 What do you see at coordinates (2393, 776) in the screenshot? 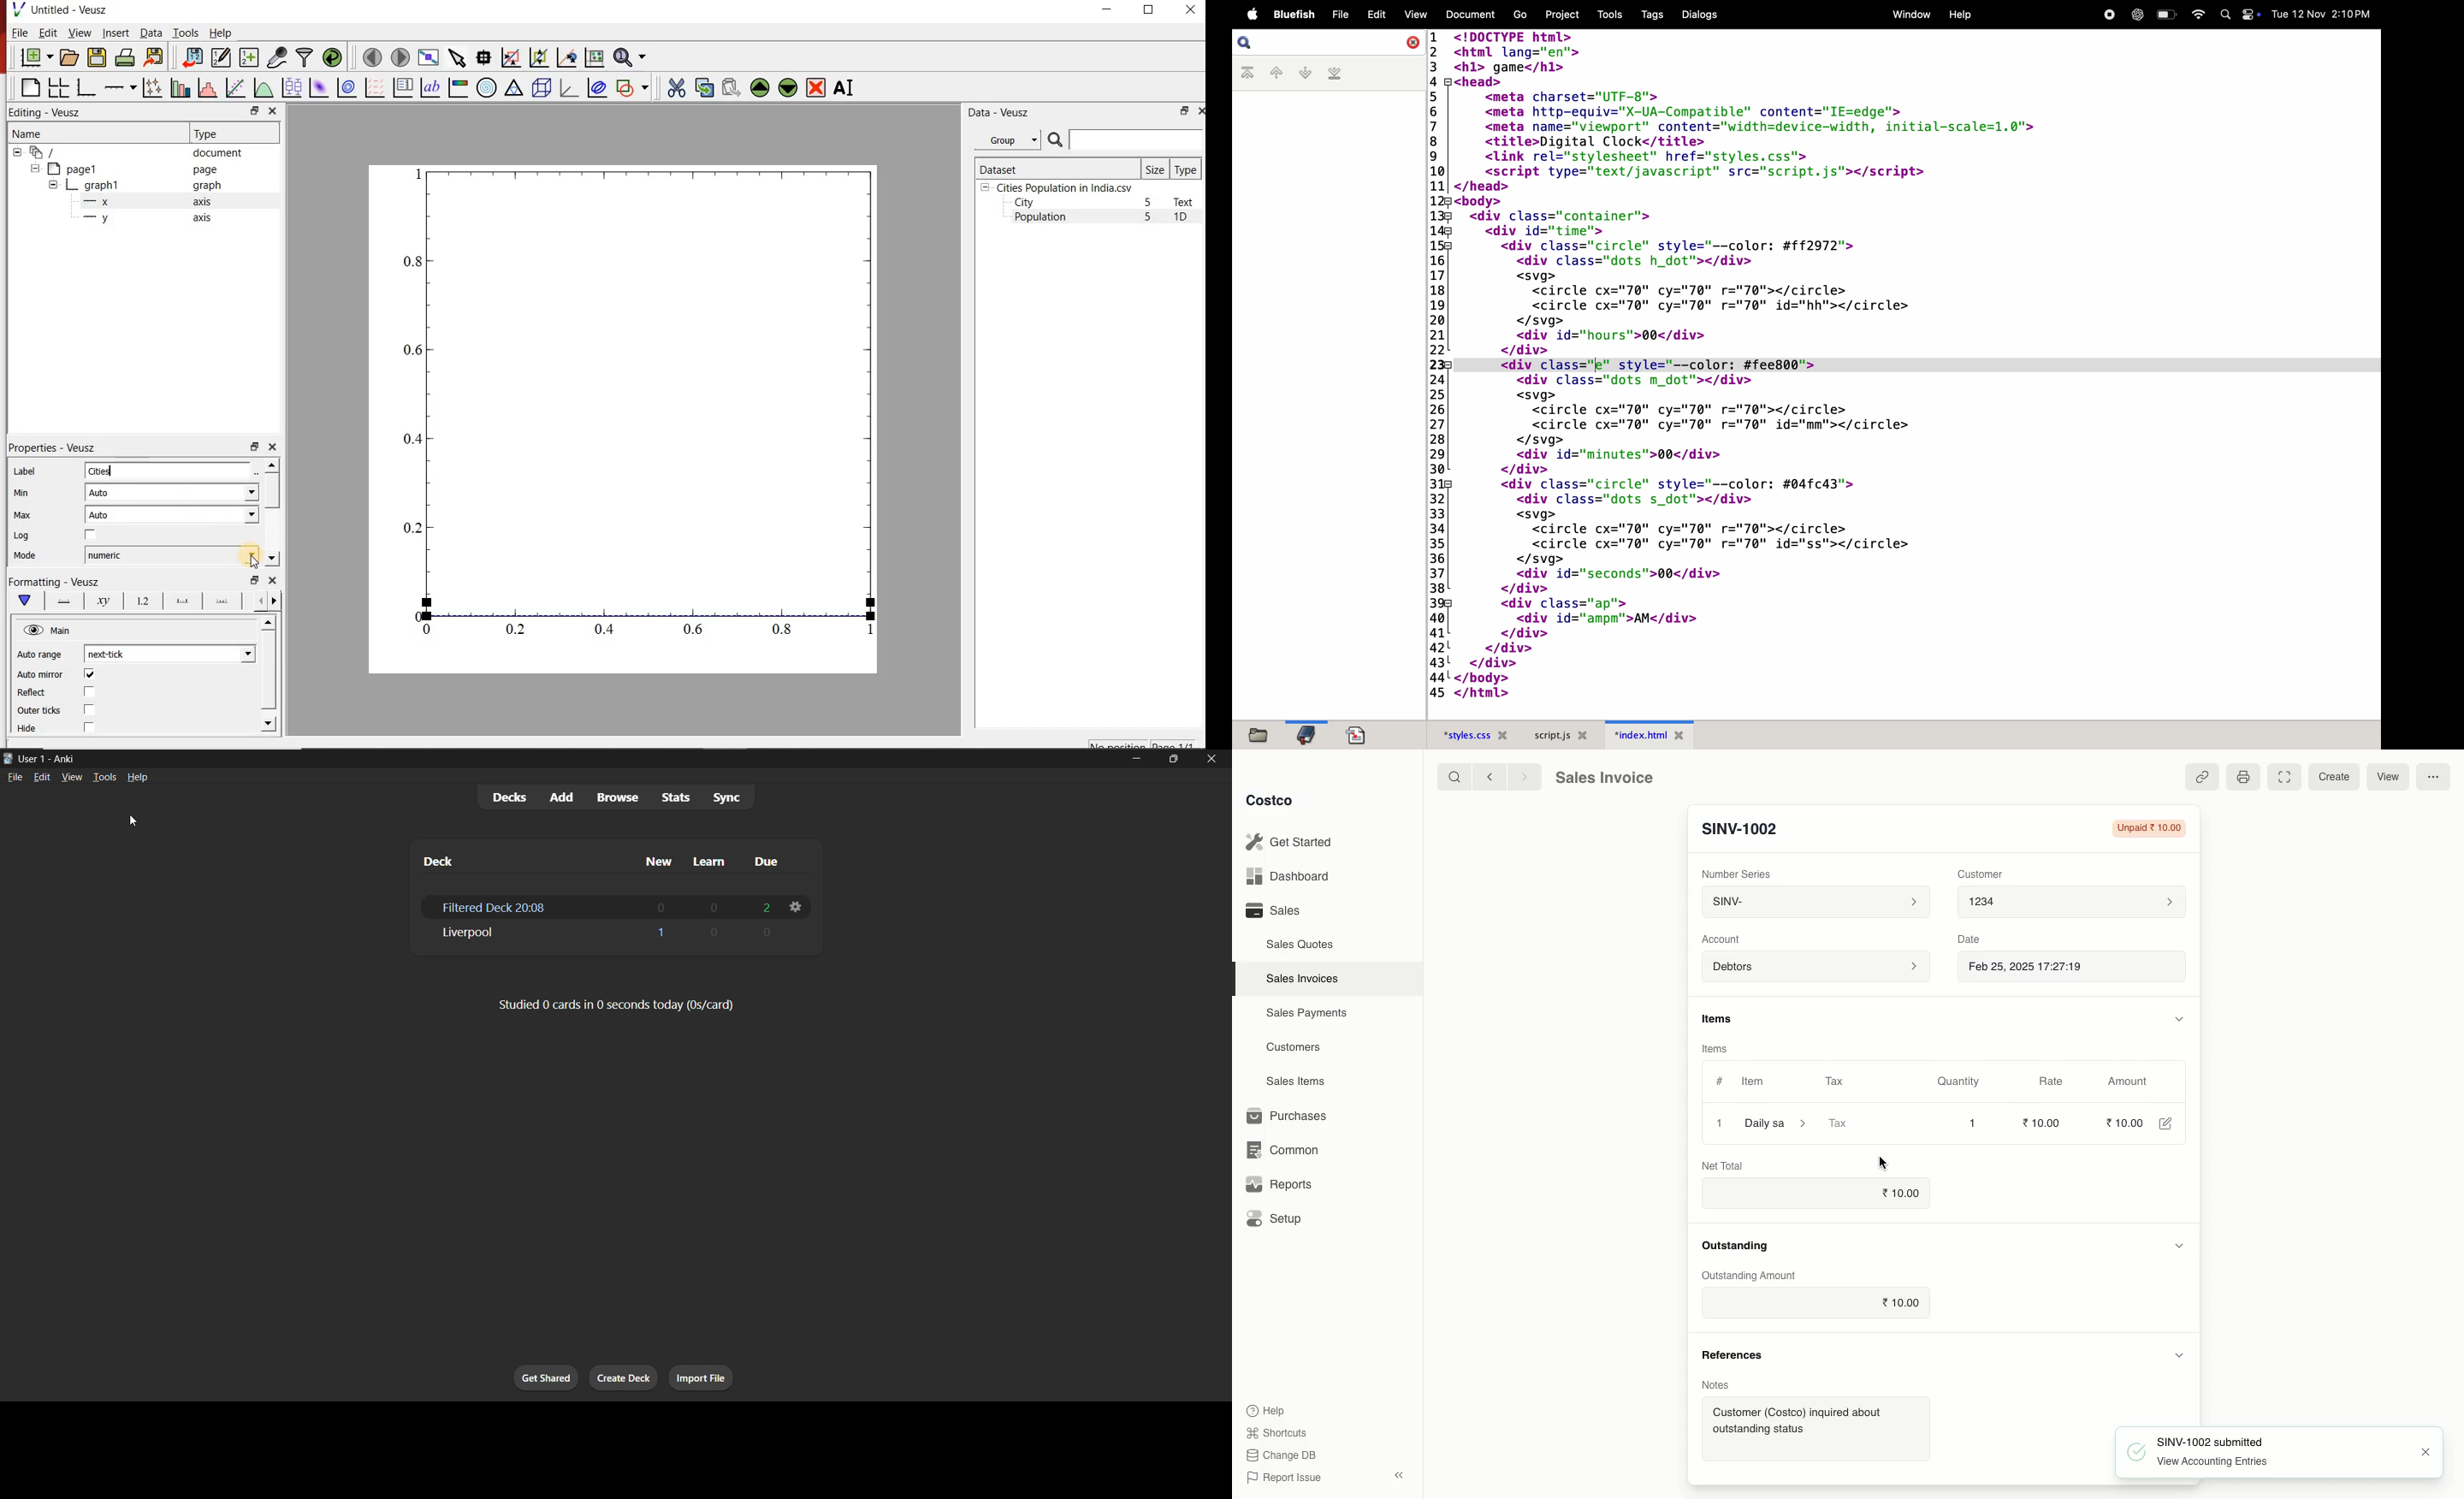
I see `View` at bounding box center [2393, 776].